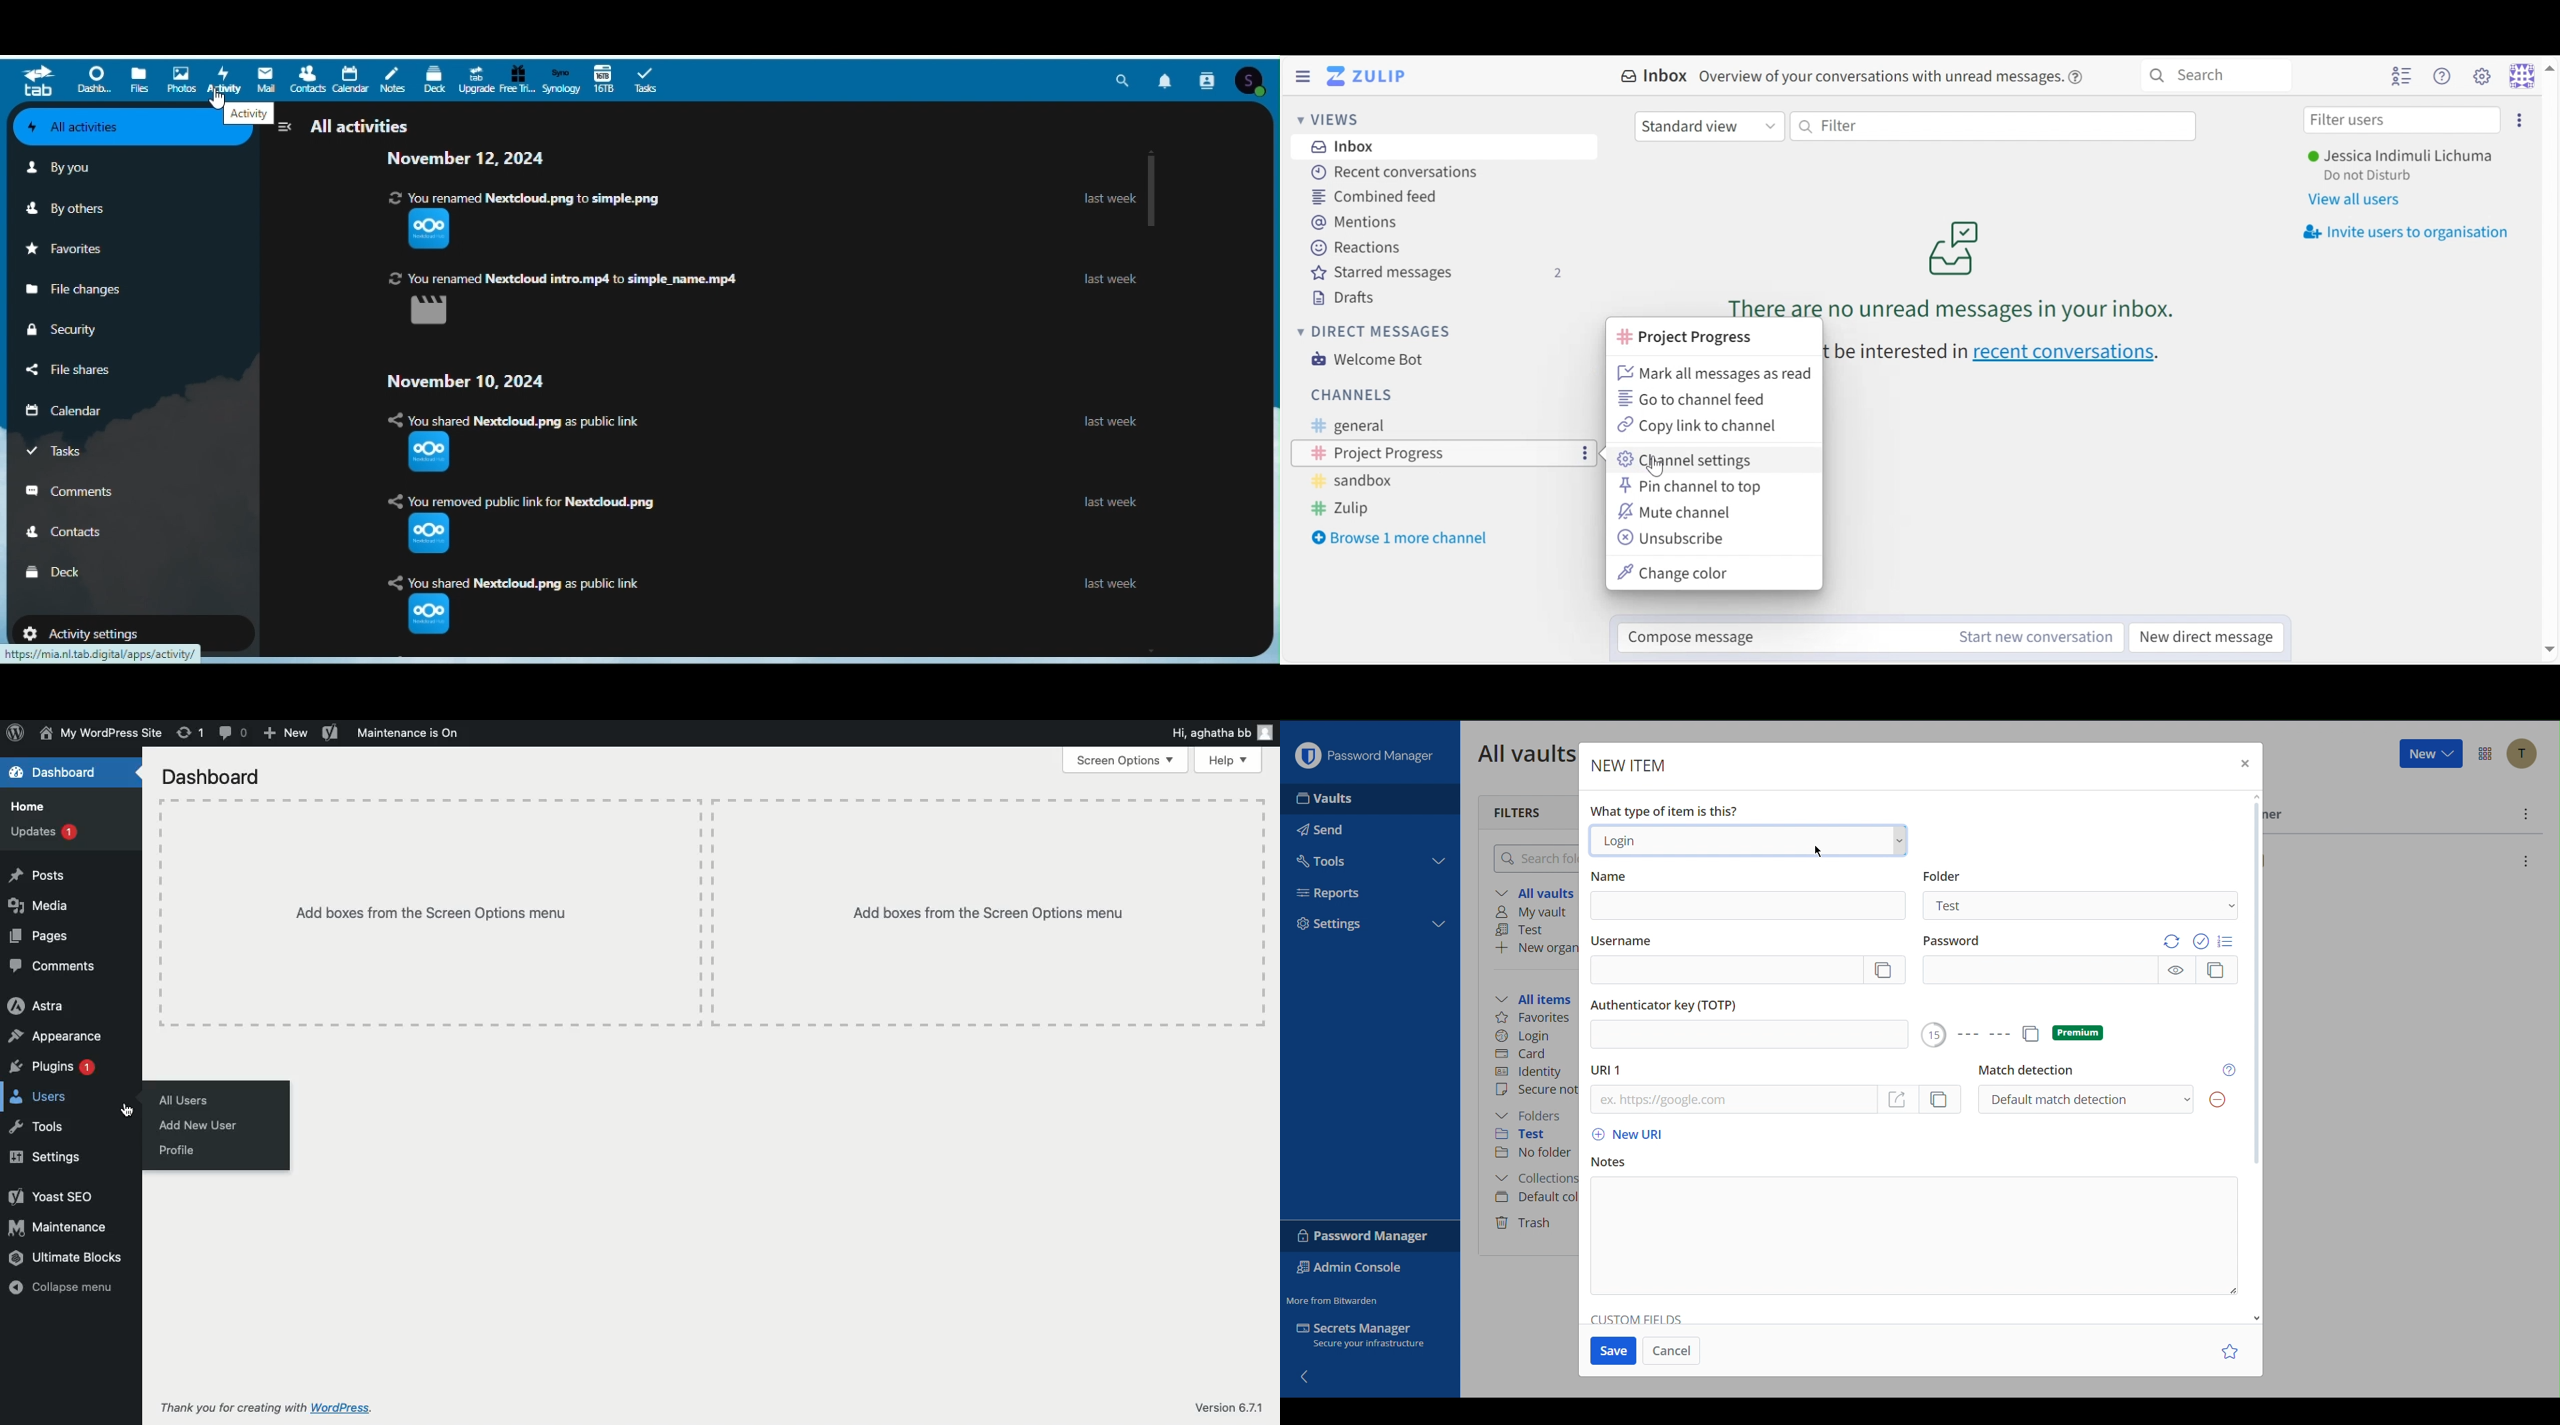 The width and height of the screenshot is (2576, 1428). Describe the element at coordinates (2078, 1033) in the screenshot. I see `premium` at that location.